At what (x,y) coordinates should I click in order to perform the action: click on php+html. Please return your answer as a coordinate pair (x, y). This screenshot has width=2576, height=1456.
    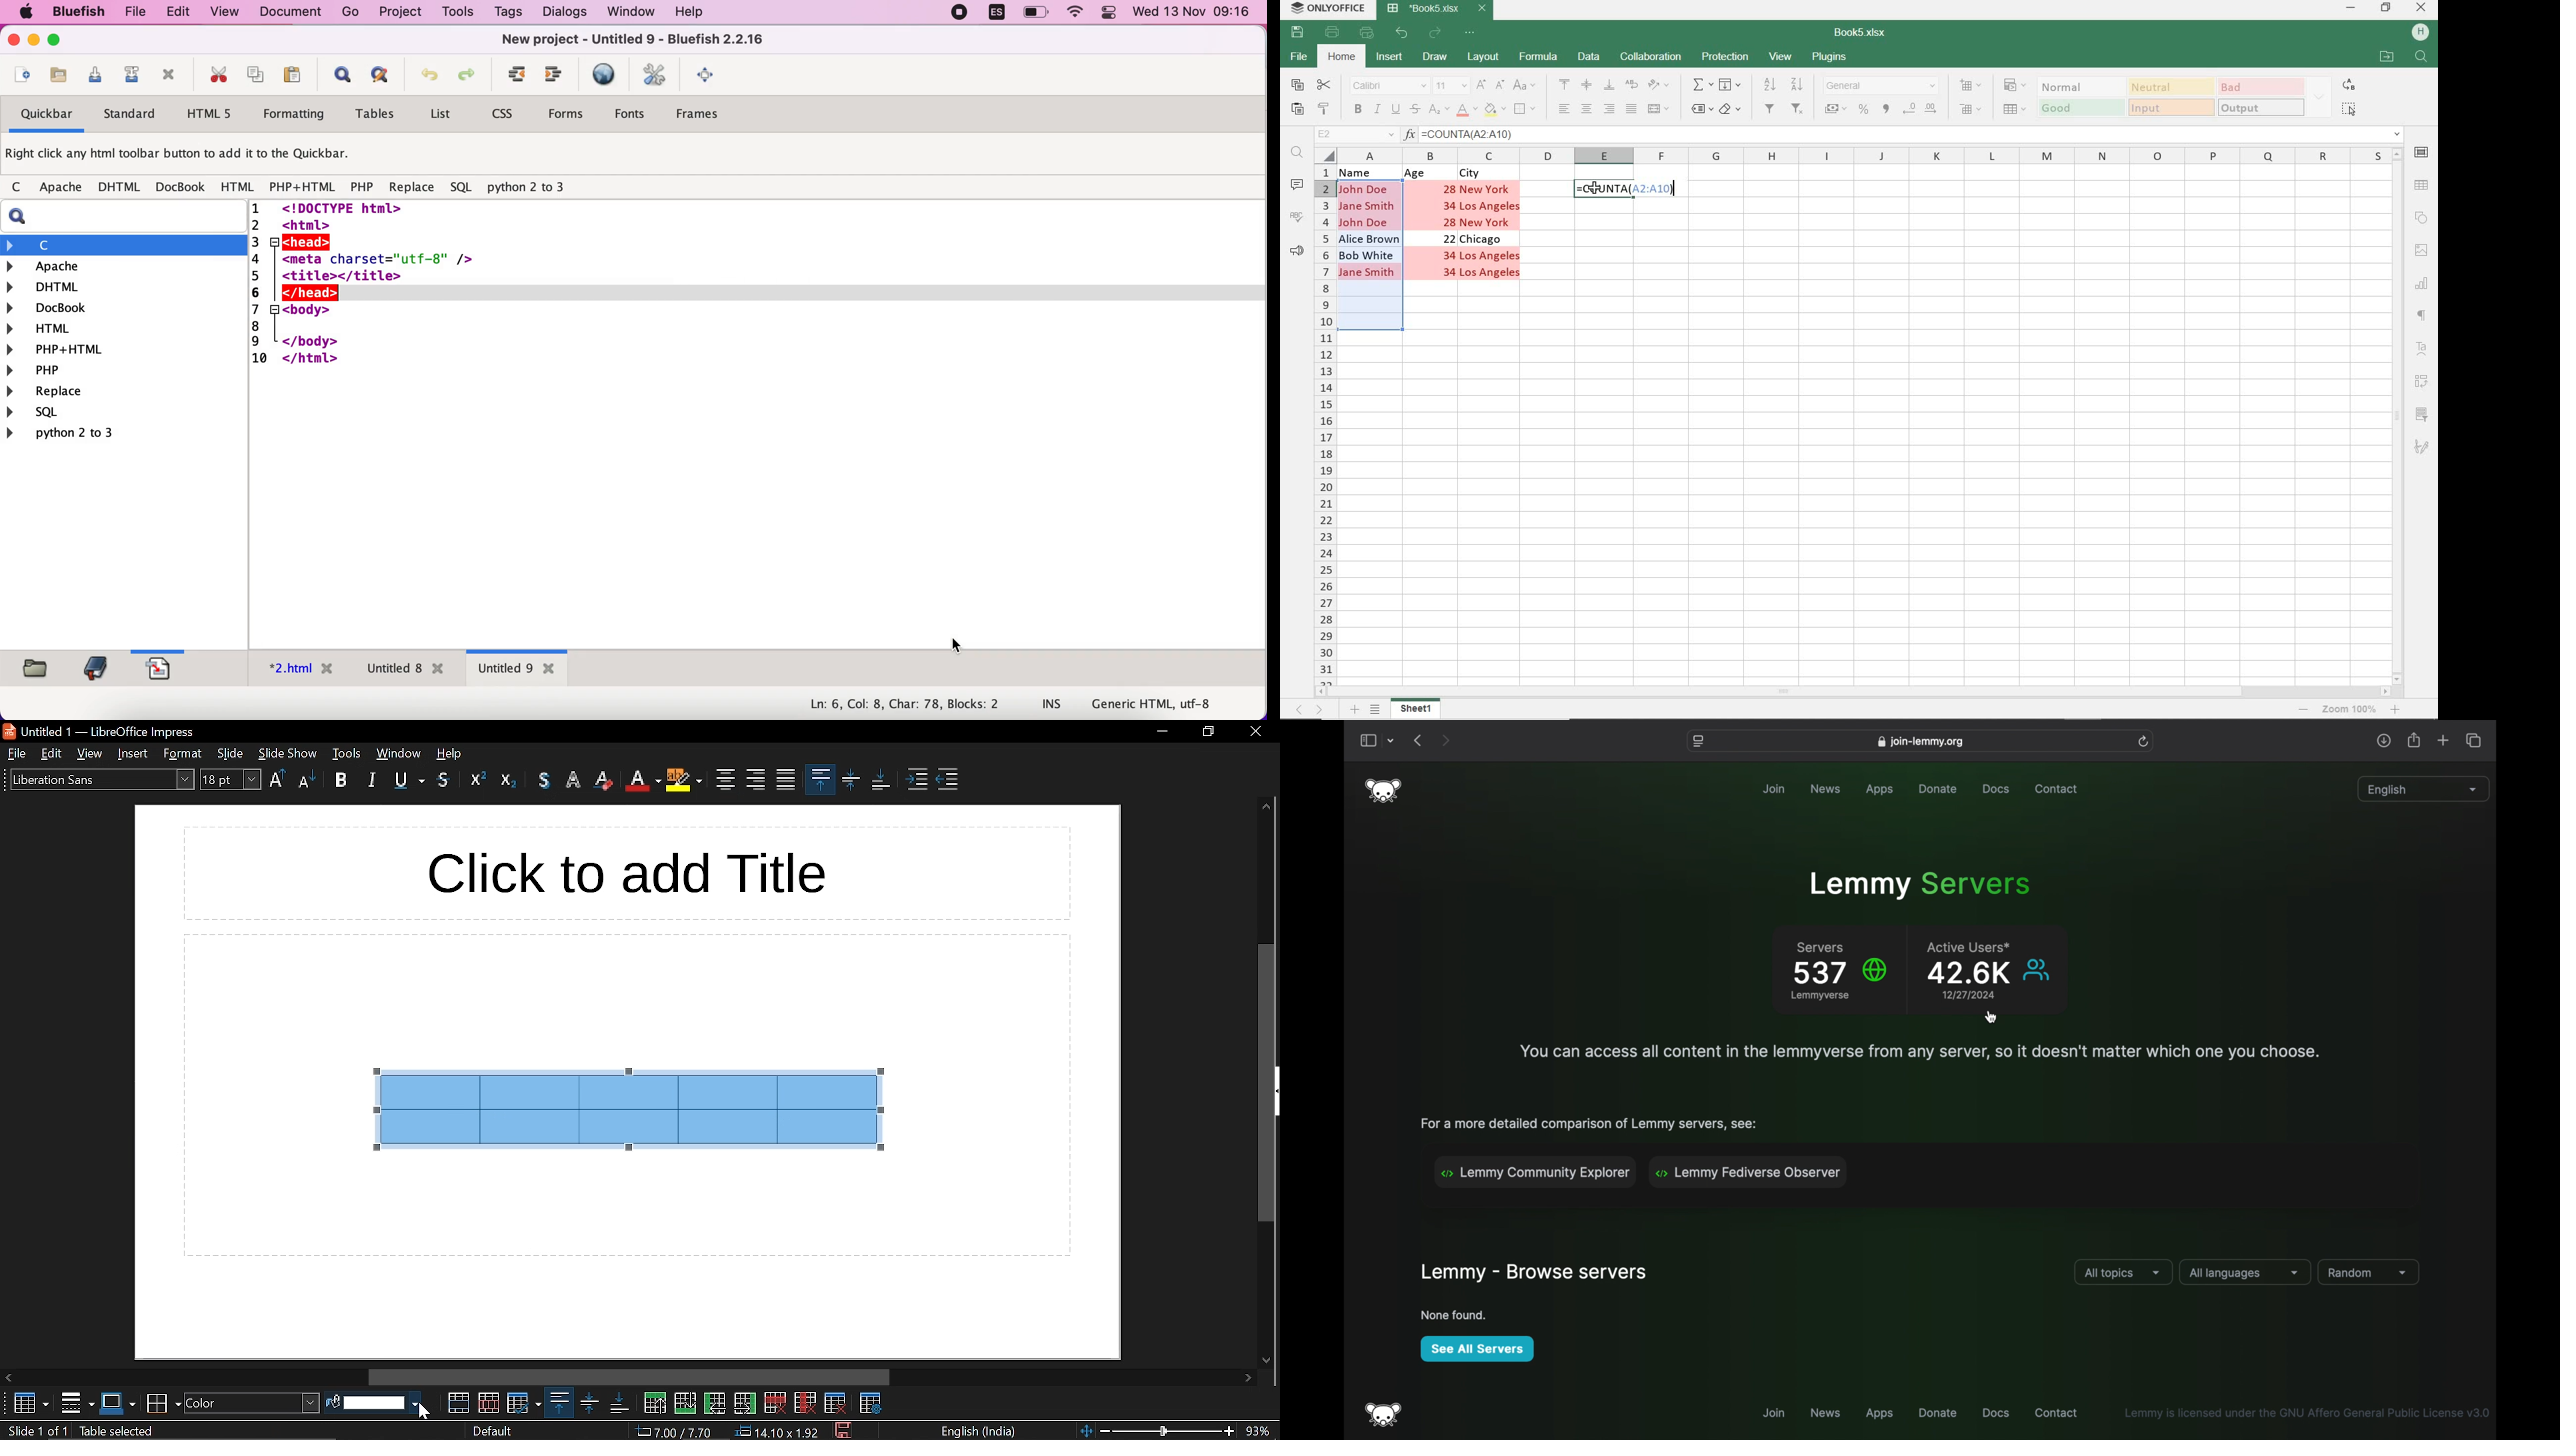
    Looking at the image, I should click on (123, 348).